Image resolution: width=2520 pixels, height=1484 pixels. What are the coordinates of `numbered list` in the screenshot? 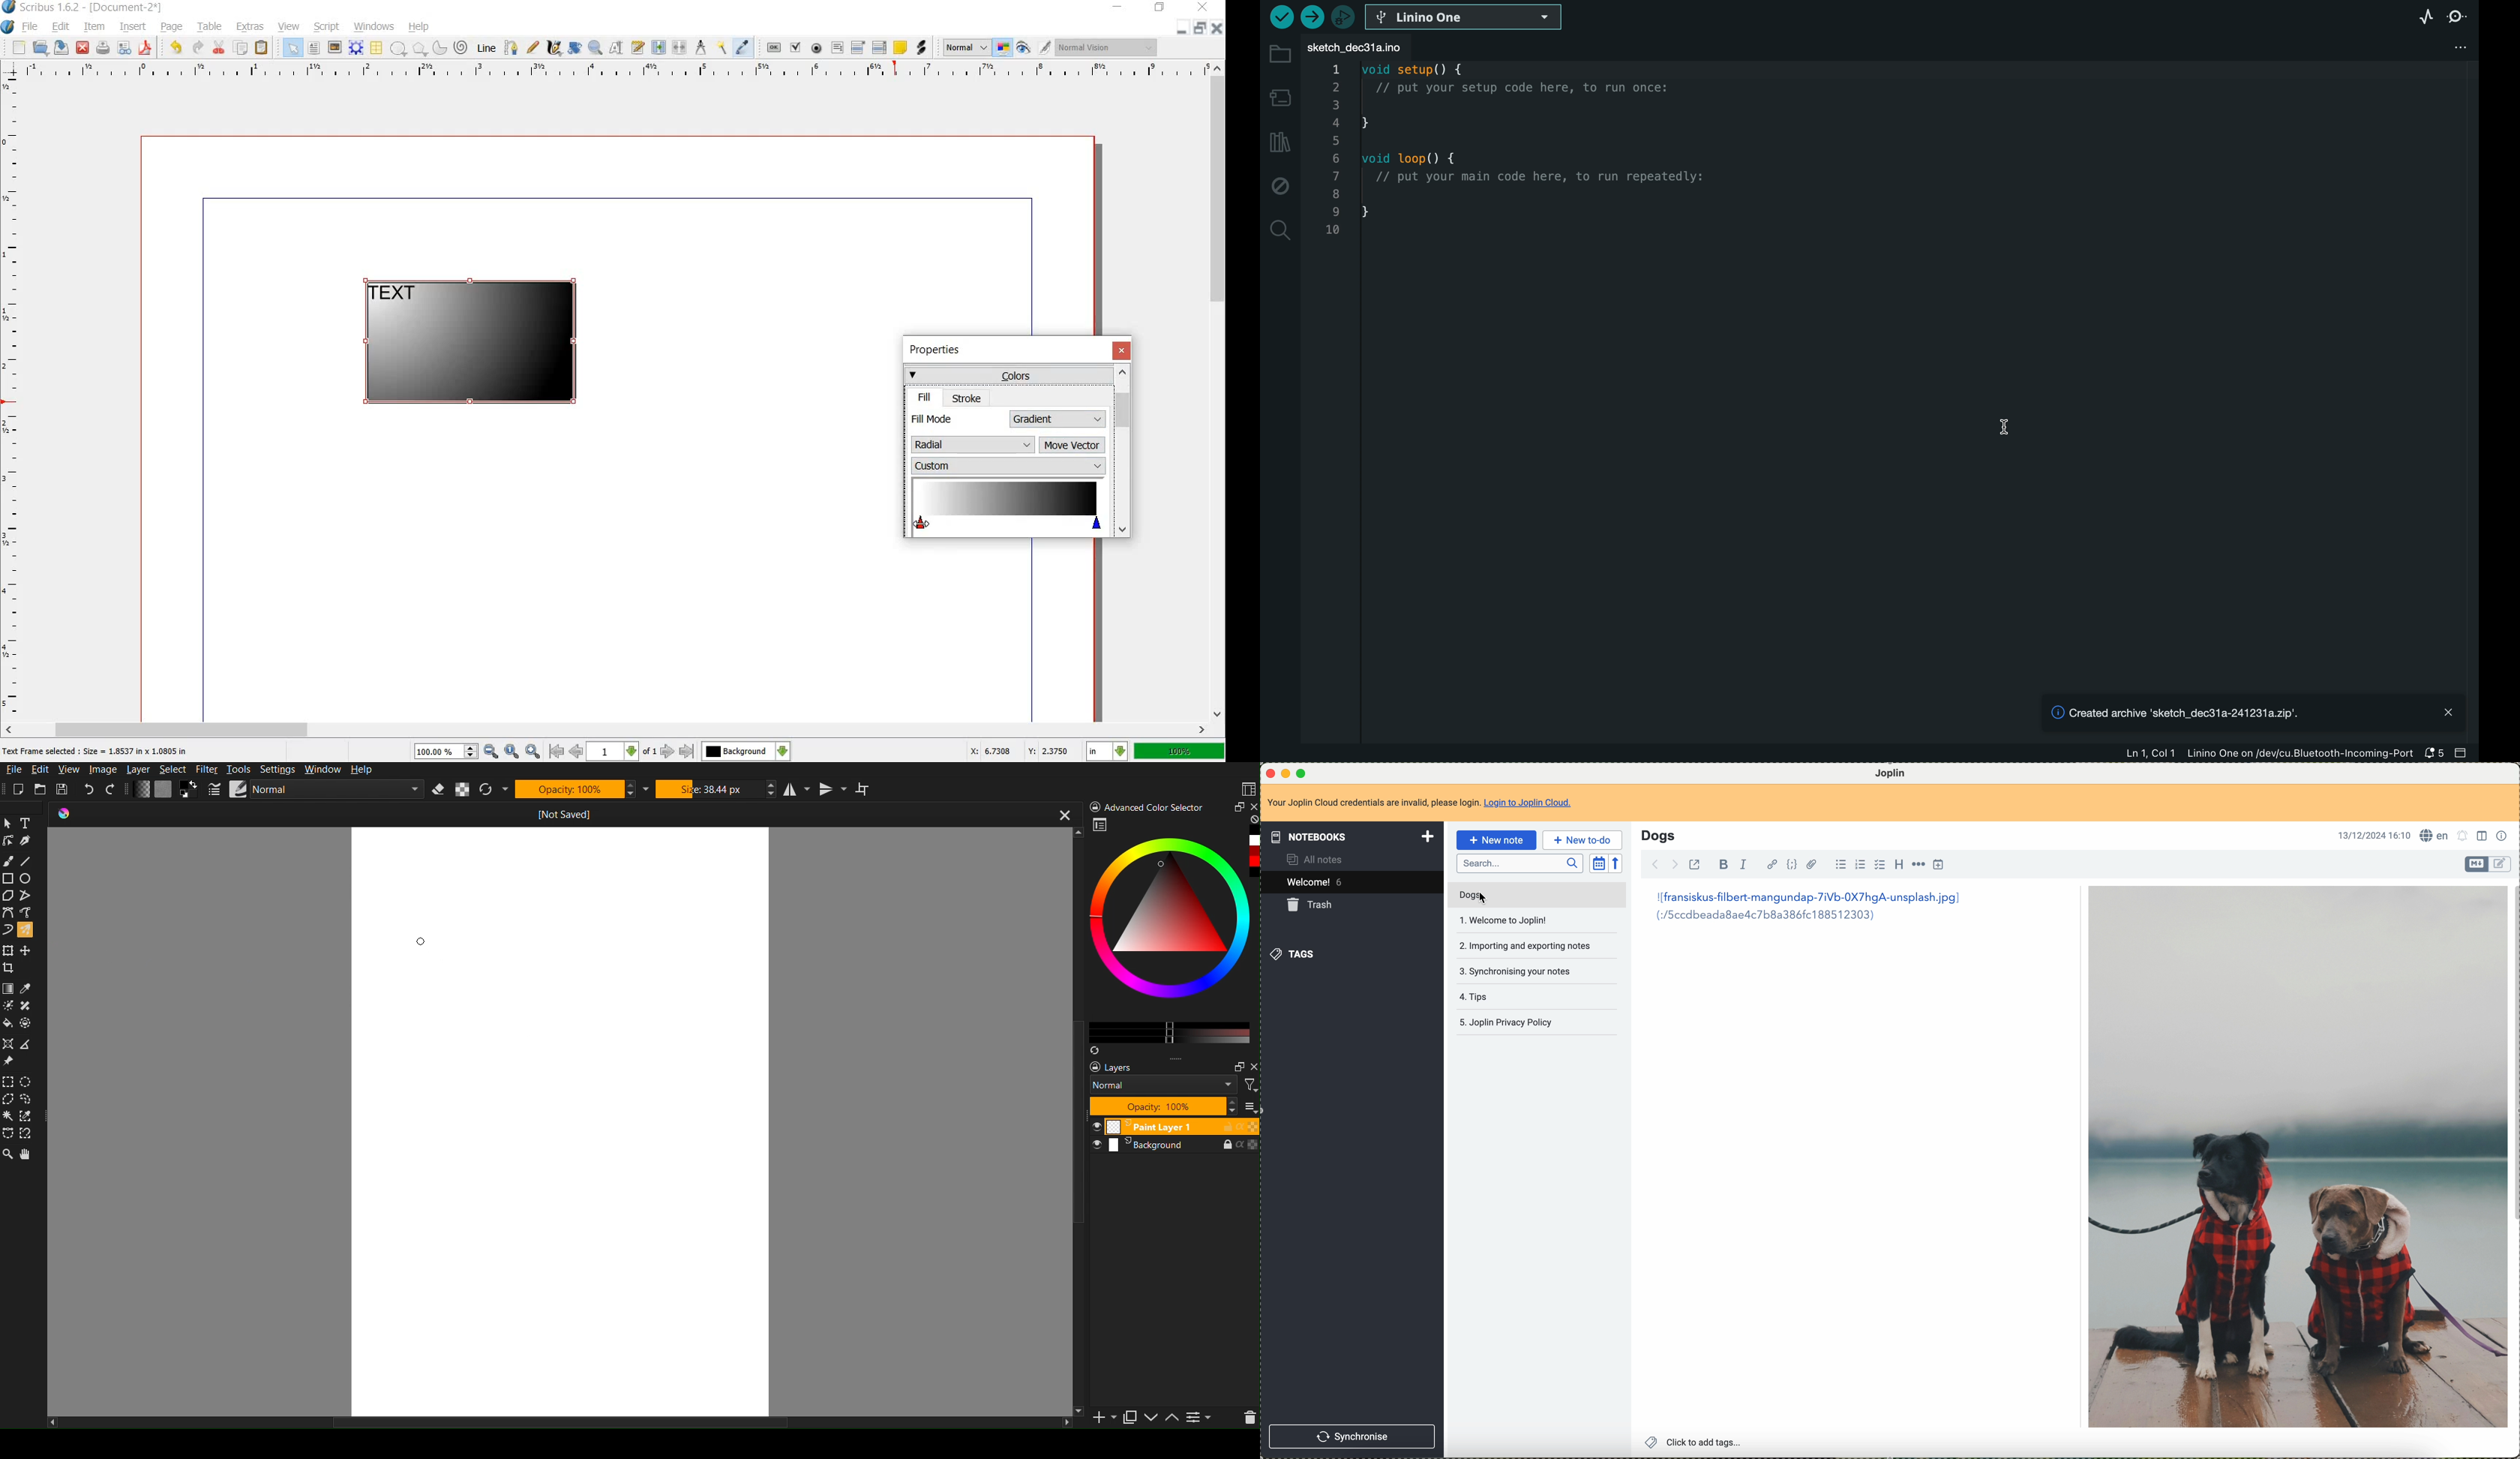 It's located at (1859, 865).